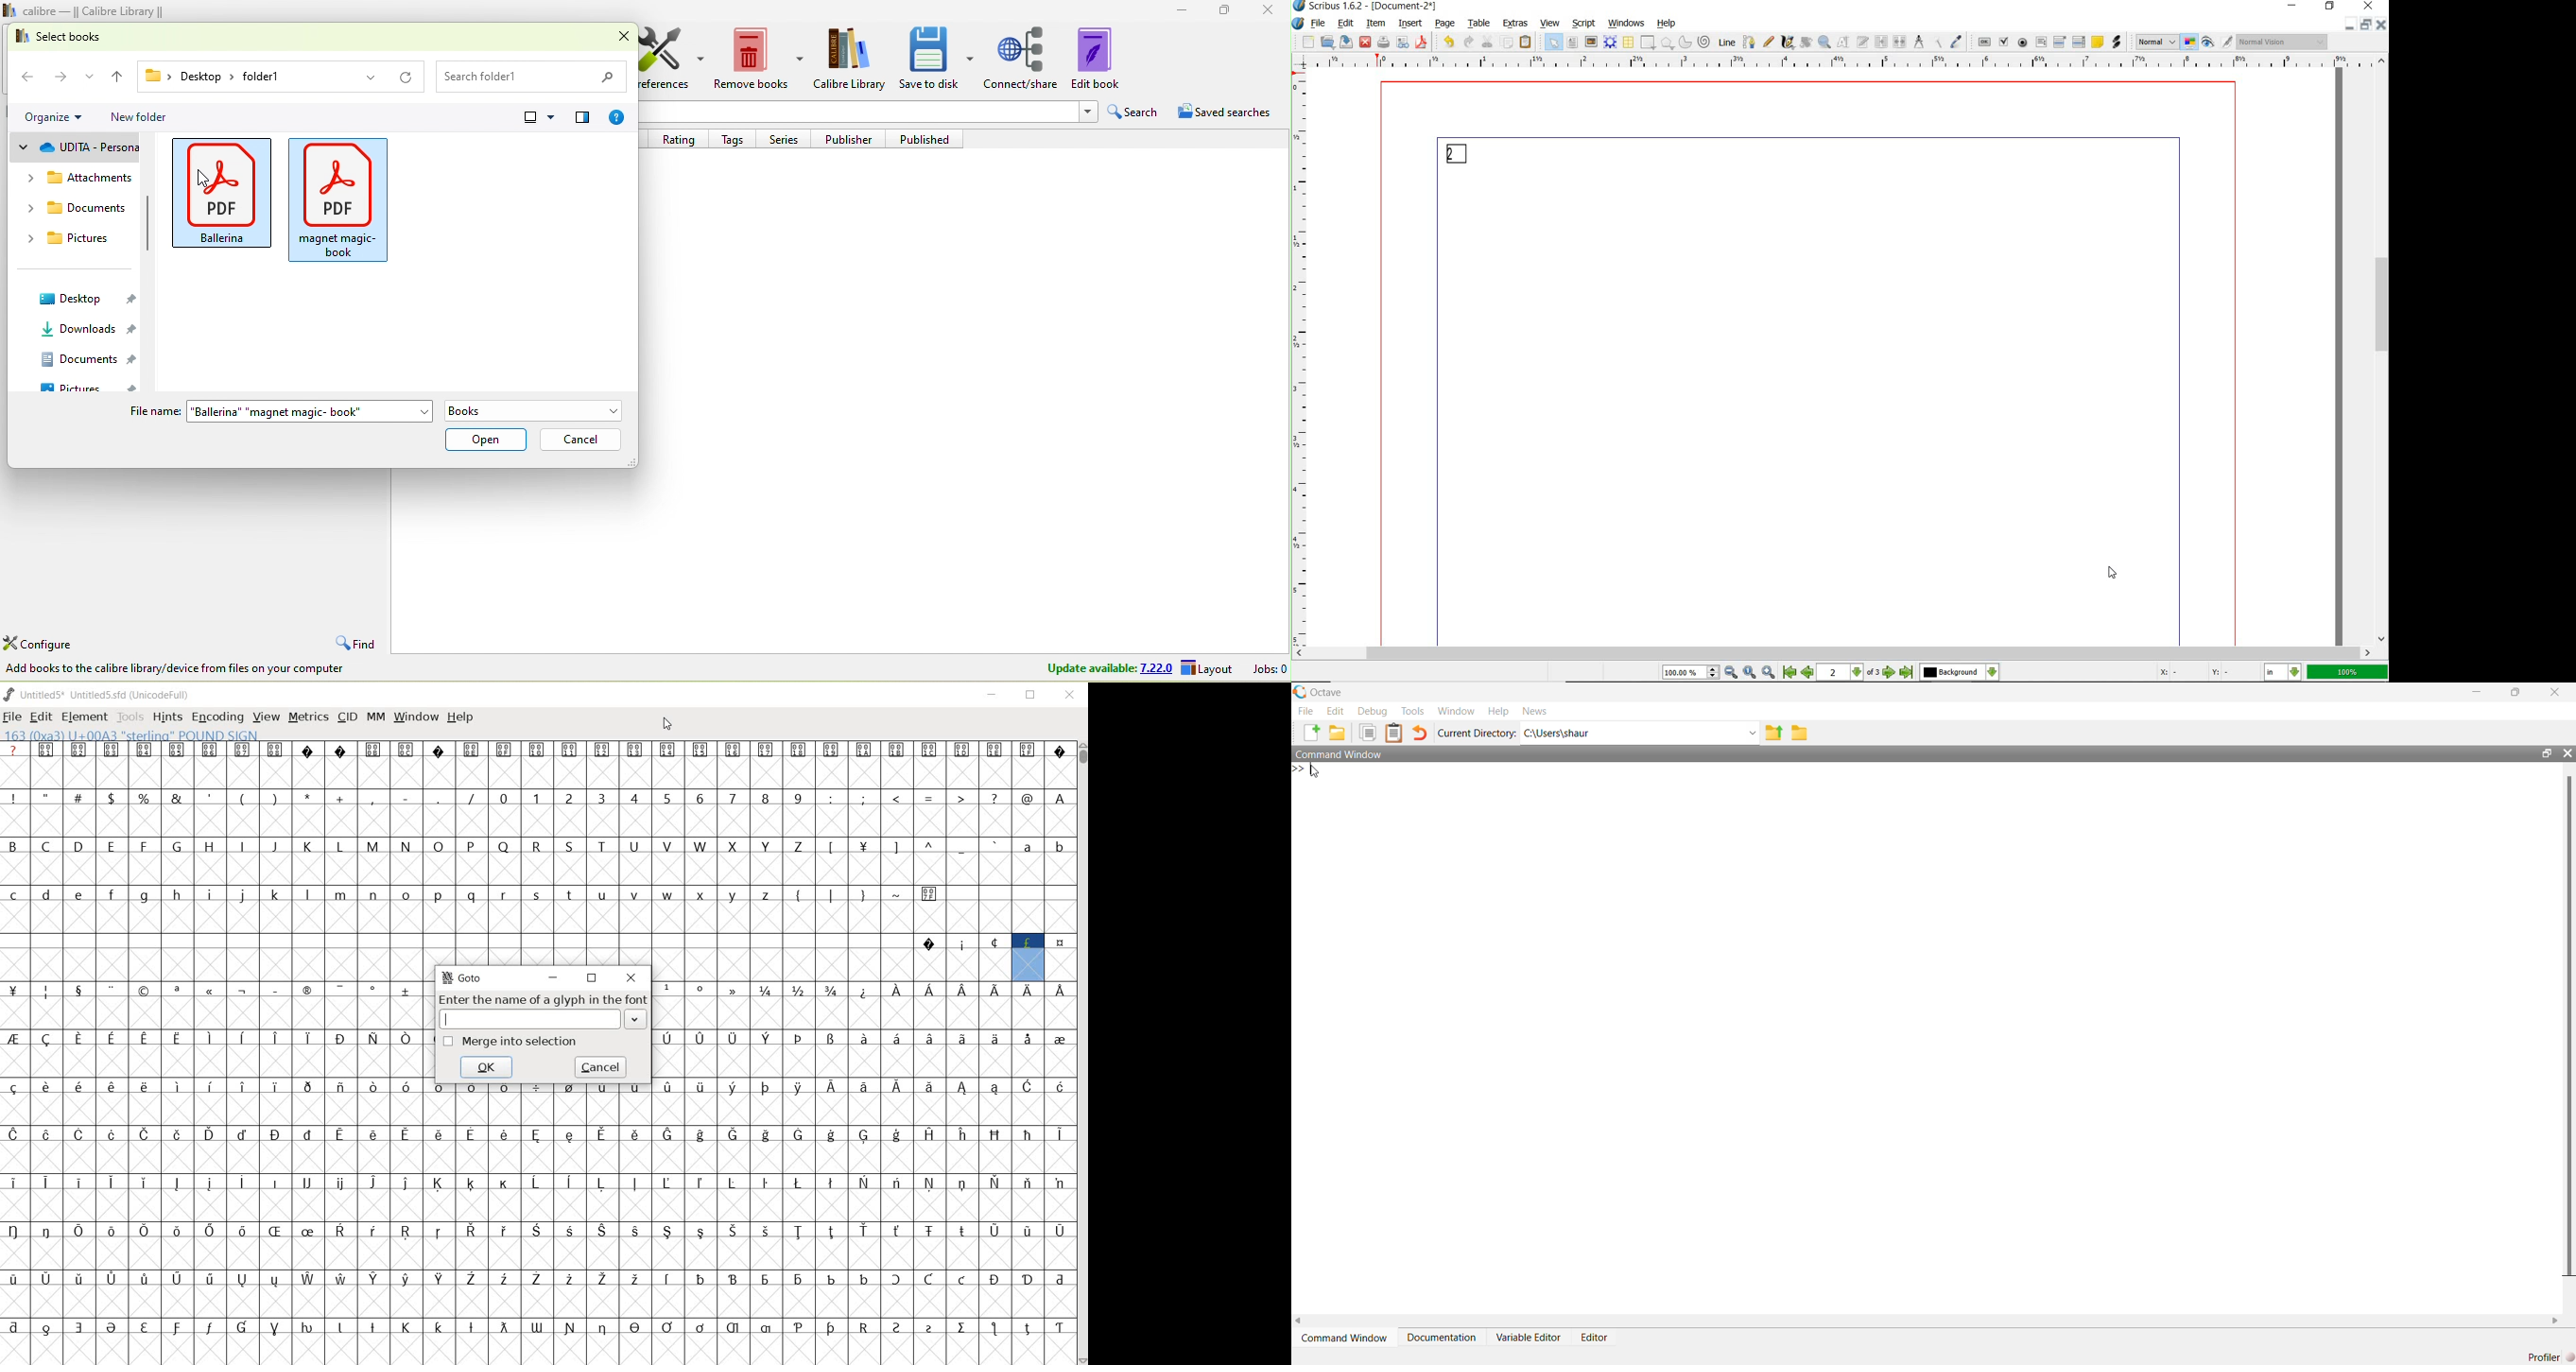 This screenshot has width=2576, height=1372. I want to click on copy, so click(1507, 43).